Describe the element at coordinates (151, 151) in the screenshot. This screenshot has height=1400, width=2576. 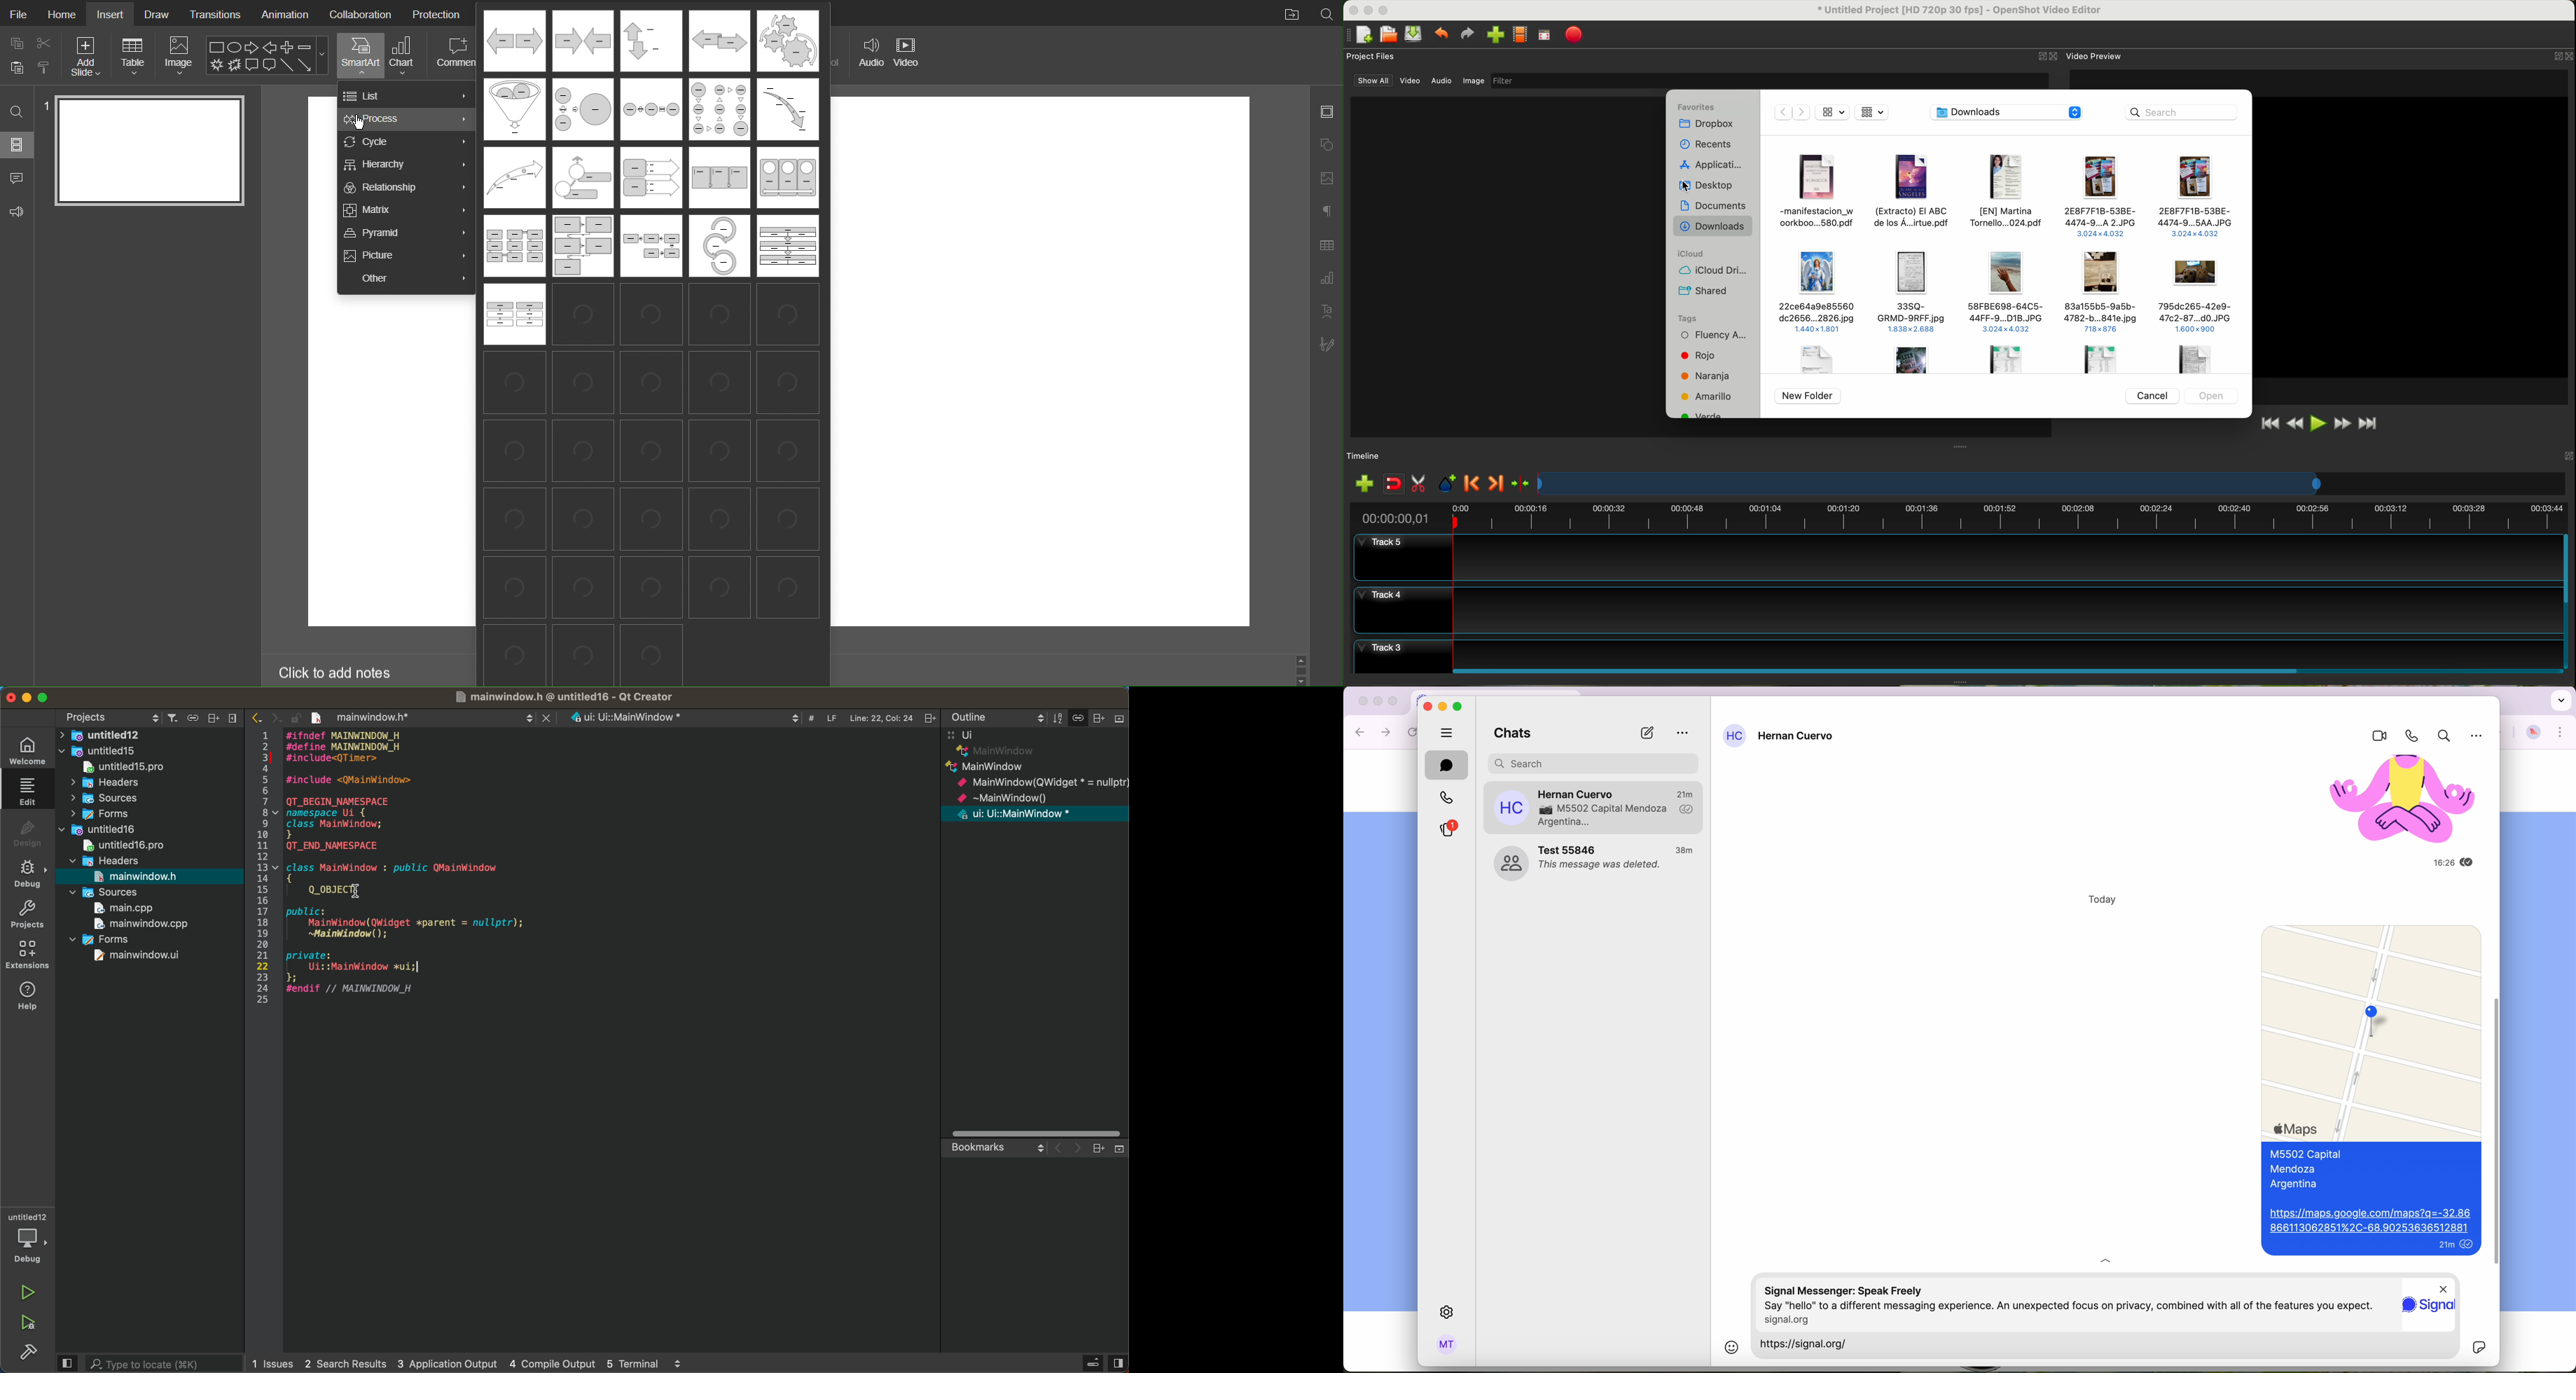
I see `Slide 1` at that location.